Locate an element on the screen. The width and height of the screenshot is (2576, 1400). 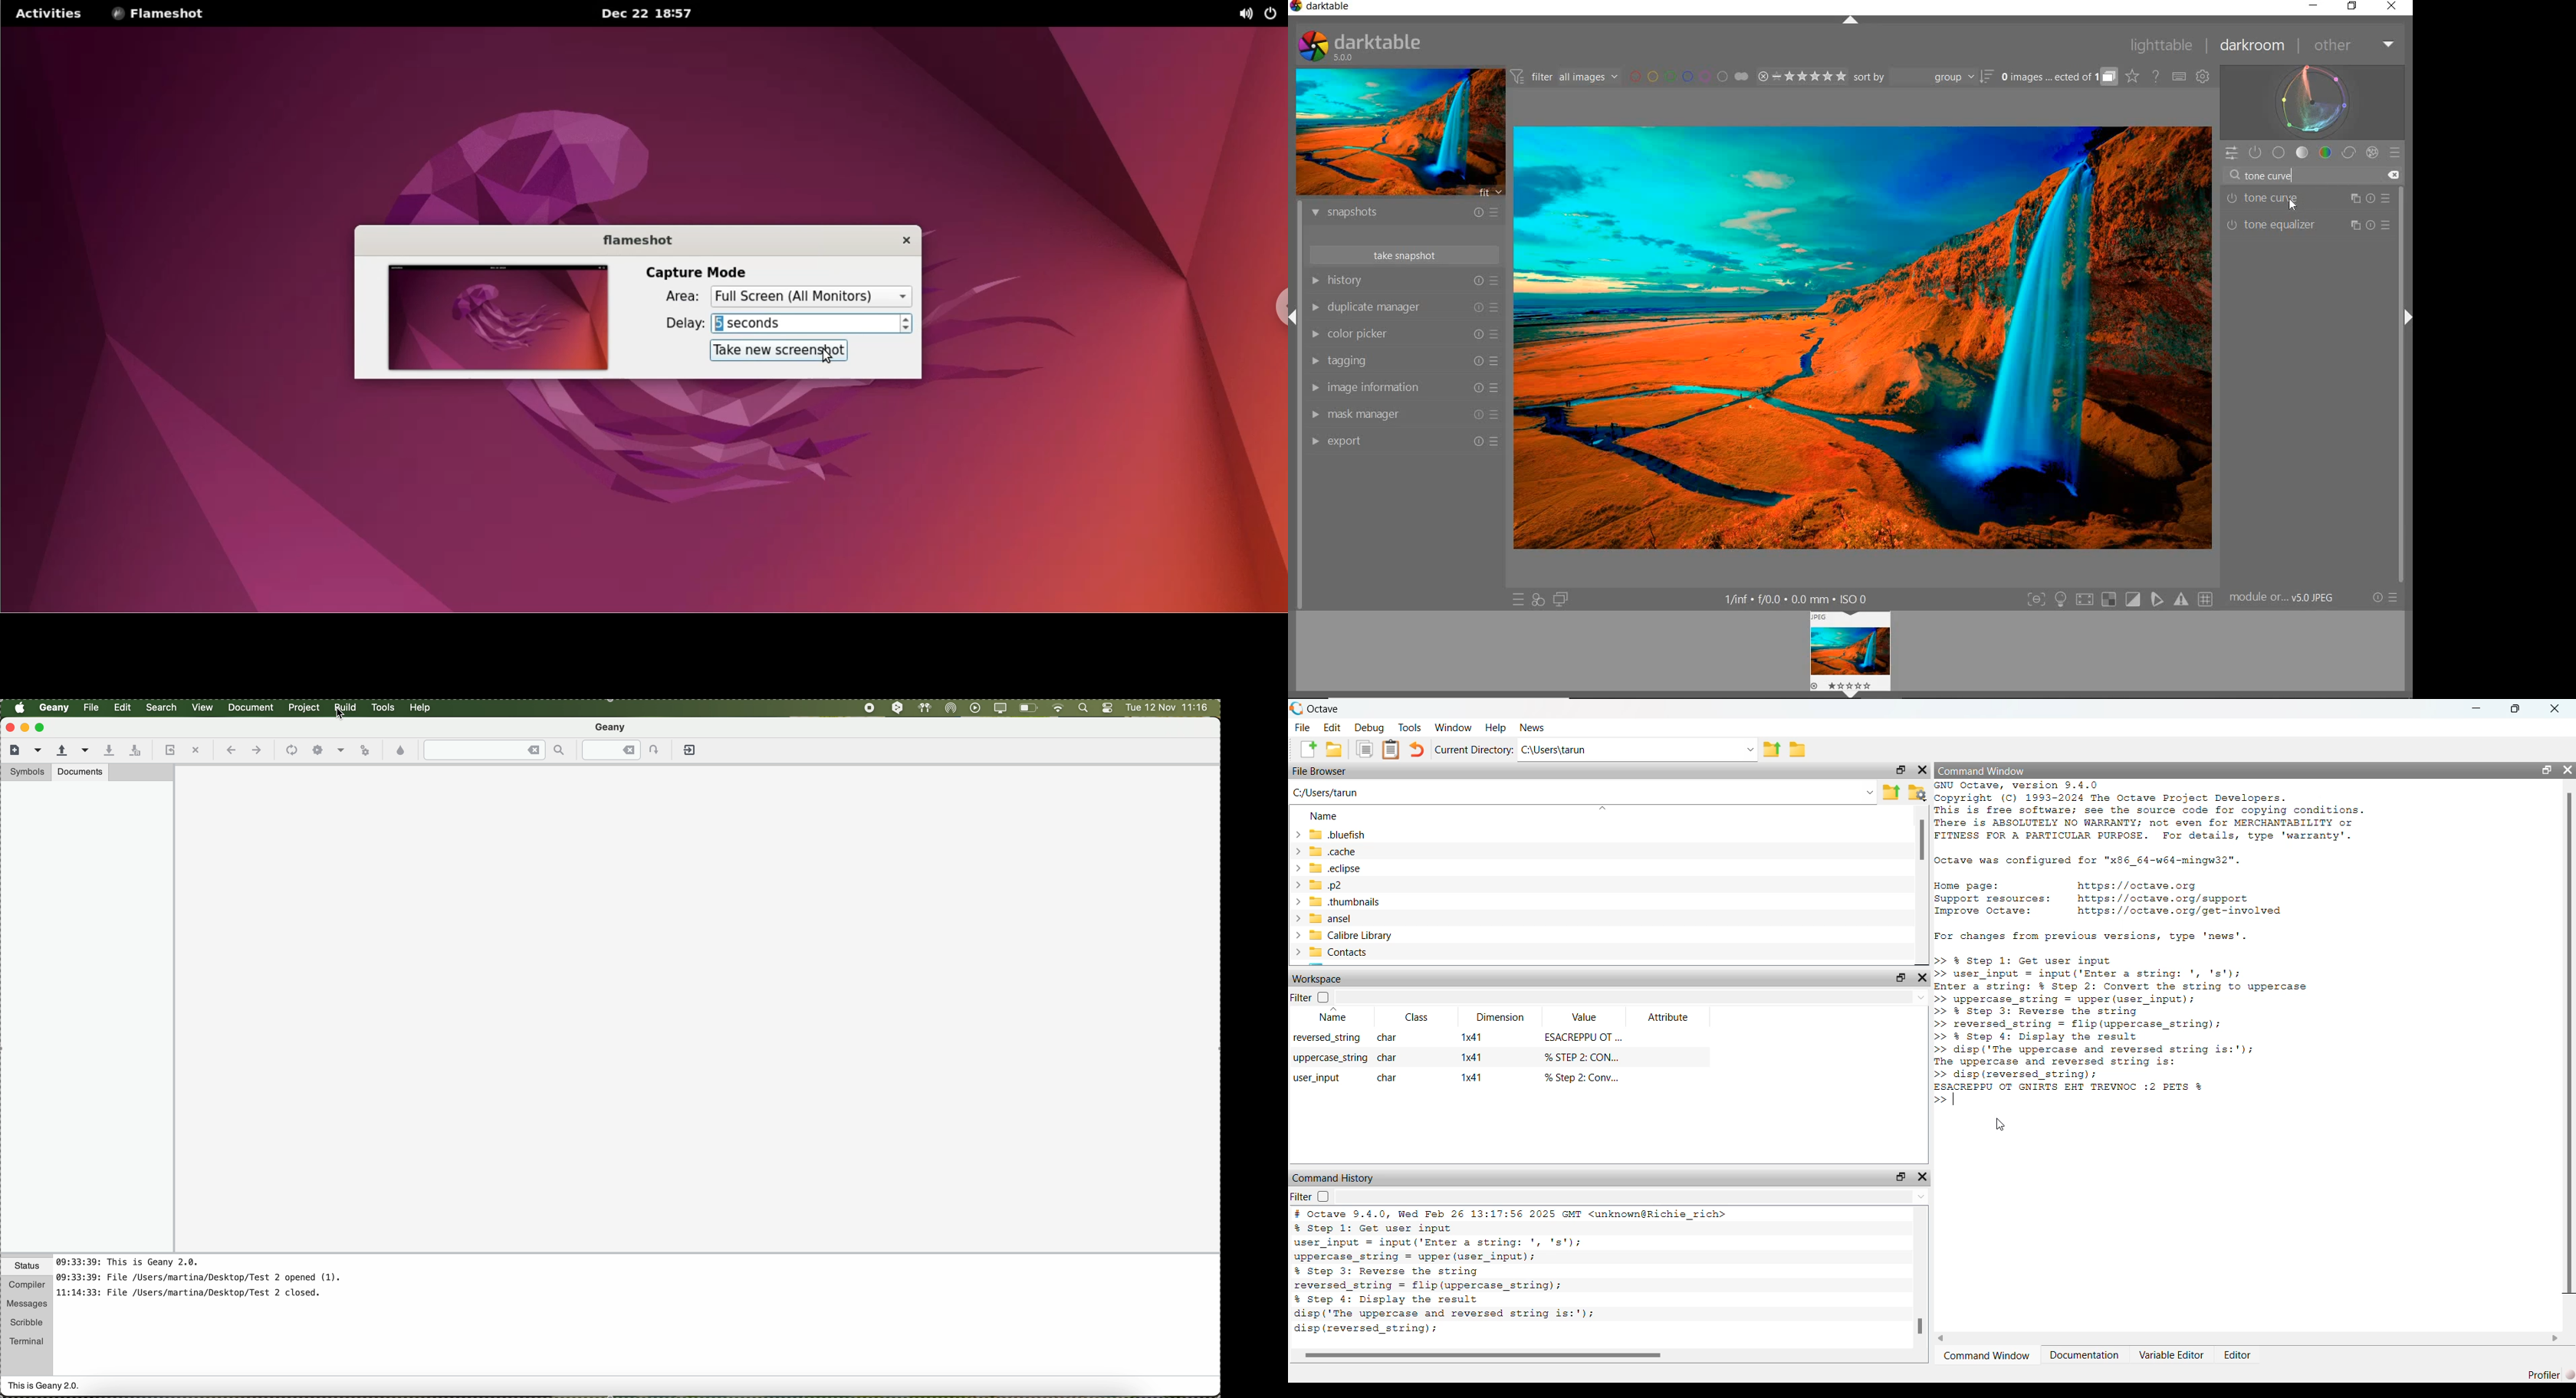
code to convert string to uppercase is located at coordinates (2143, 981).